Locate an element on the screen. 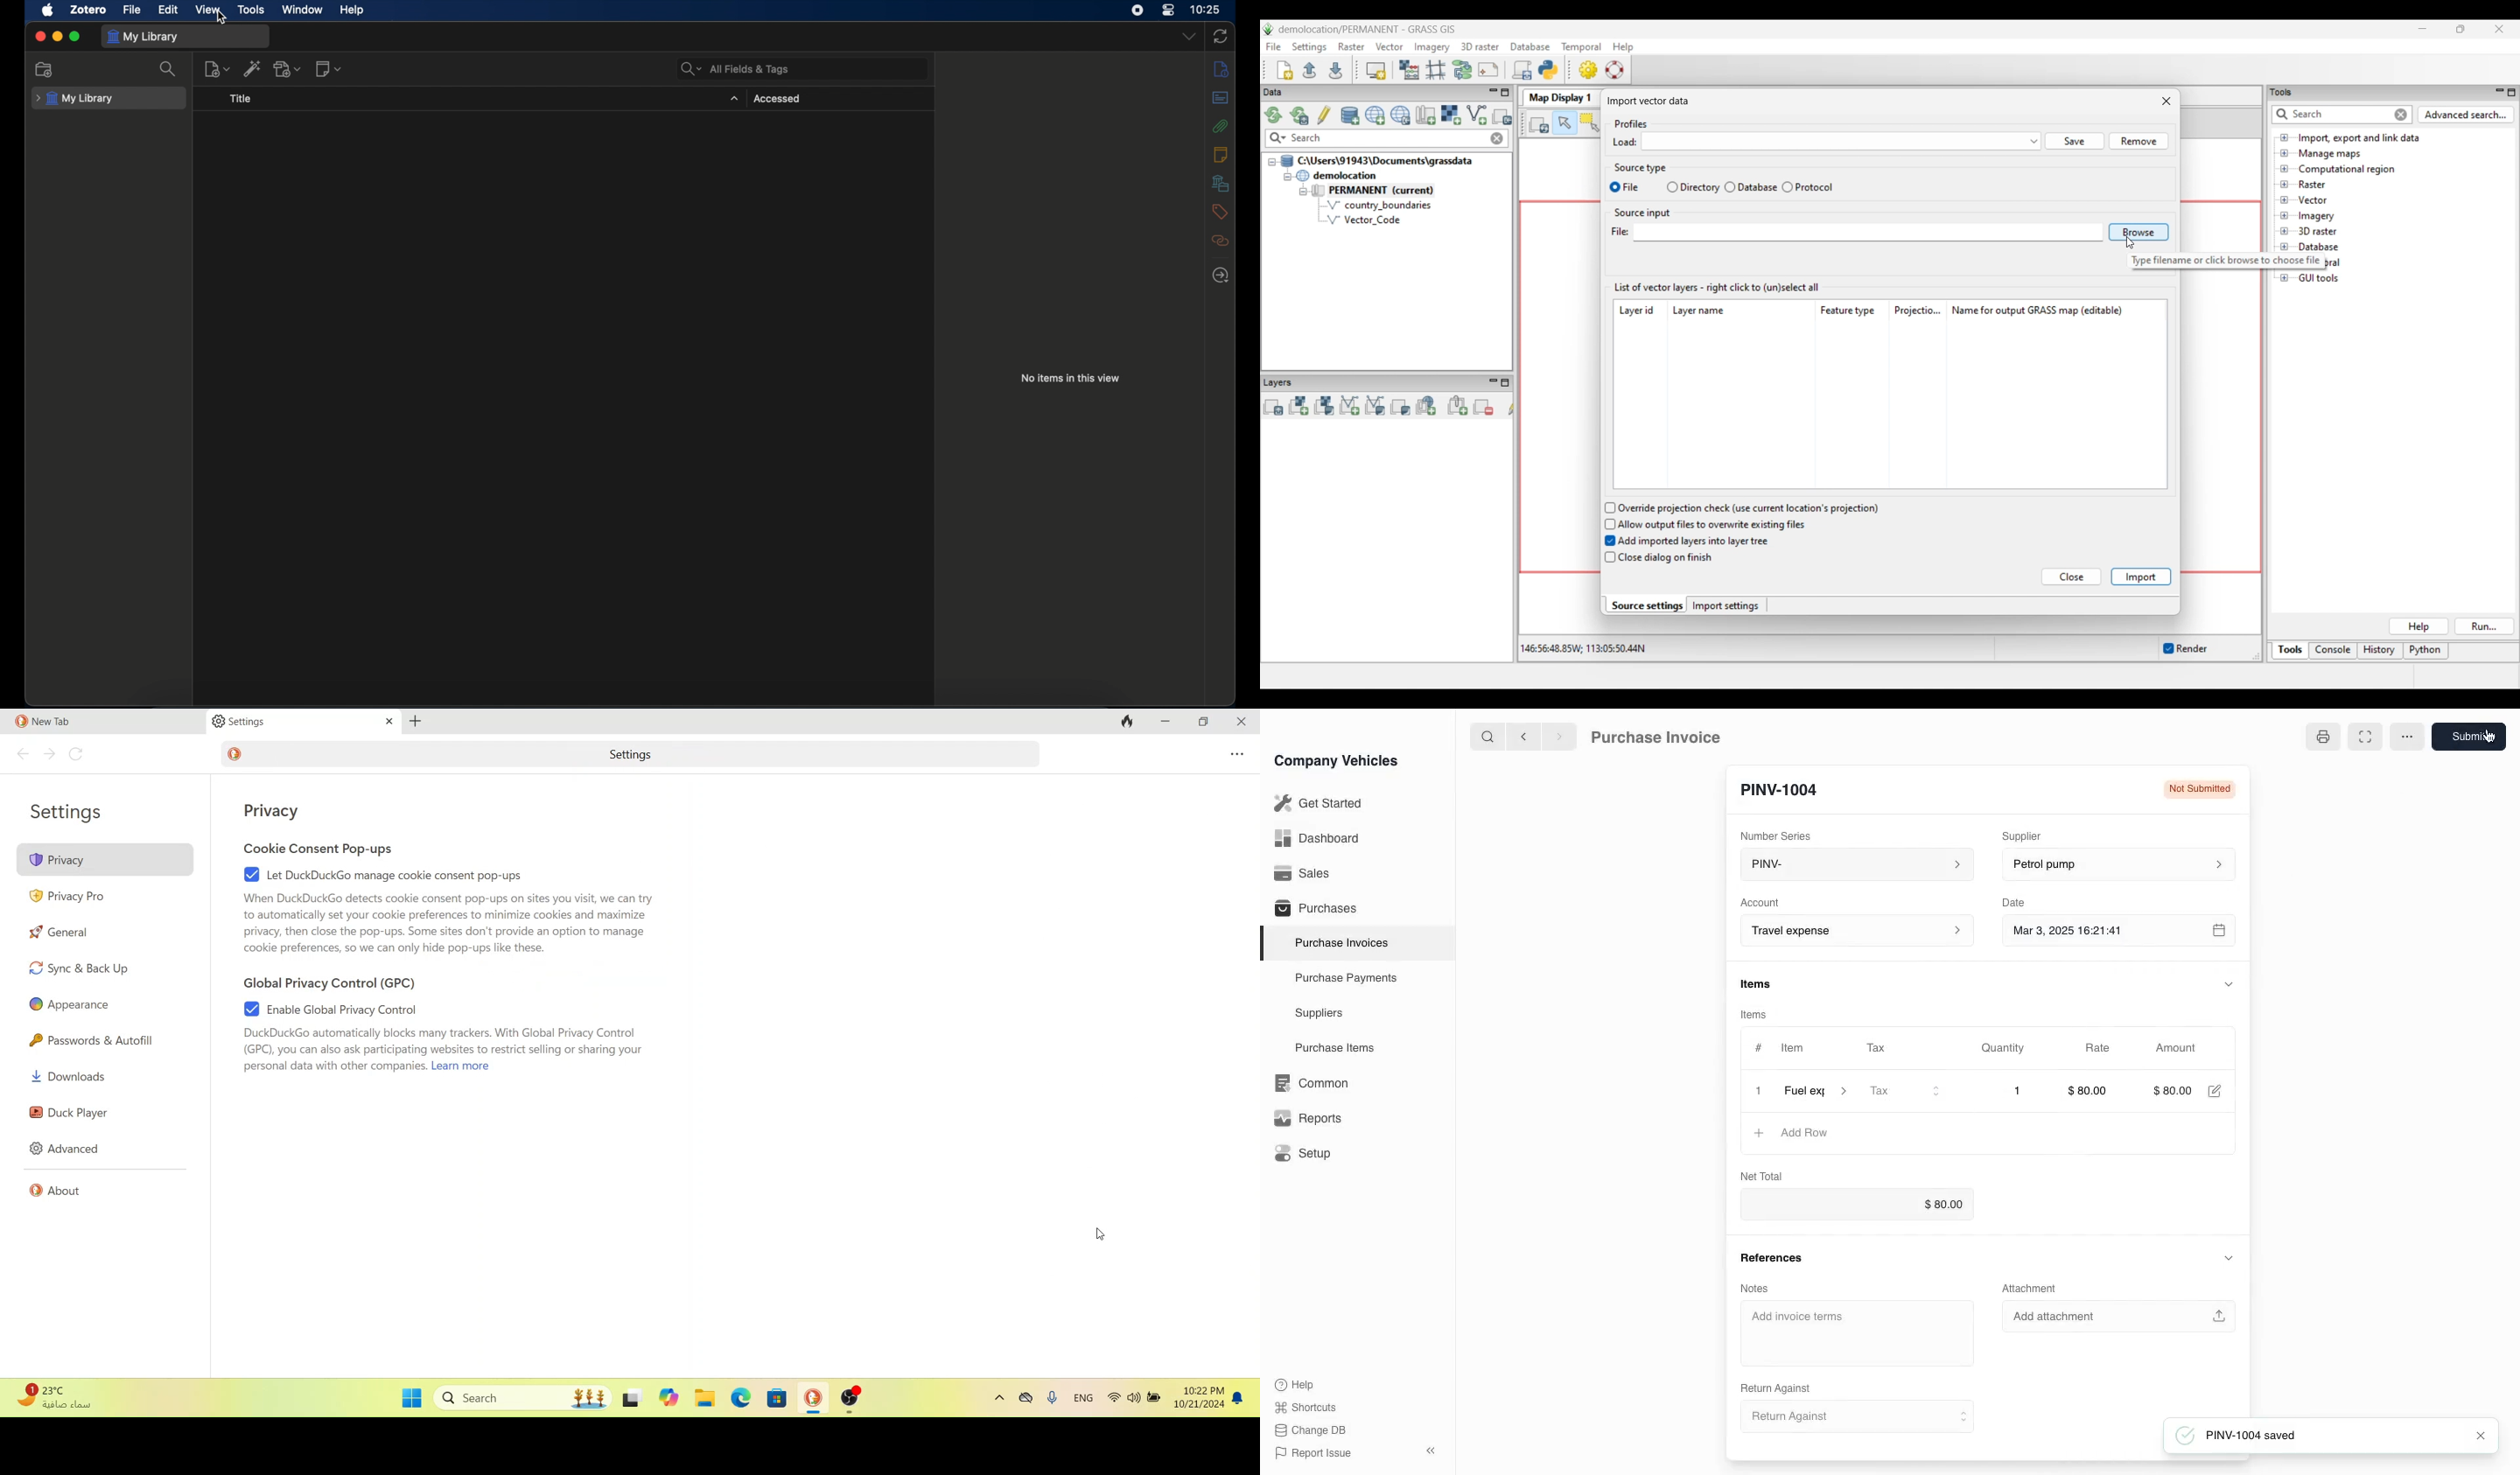 This screenshot has width=2520, height=1484. close tab is located at coordinates (385, 722).